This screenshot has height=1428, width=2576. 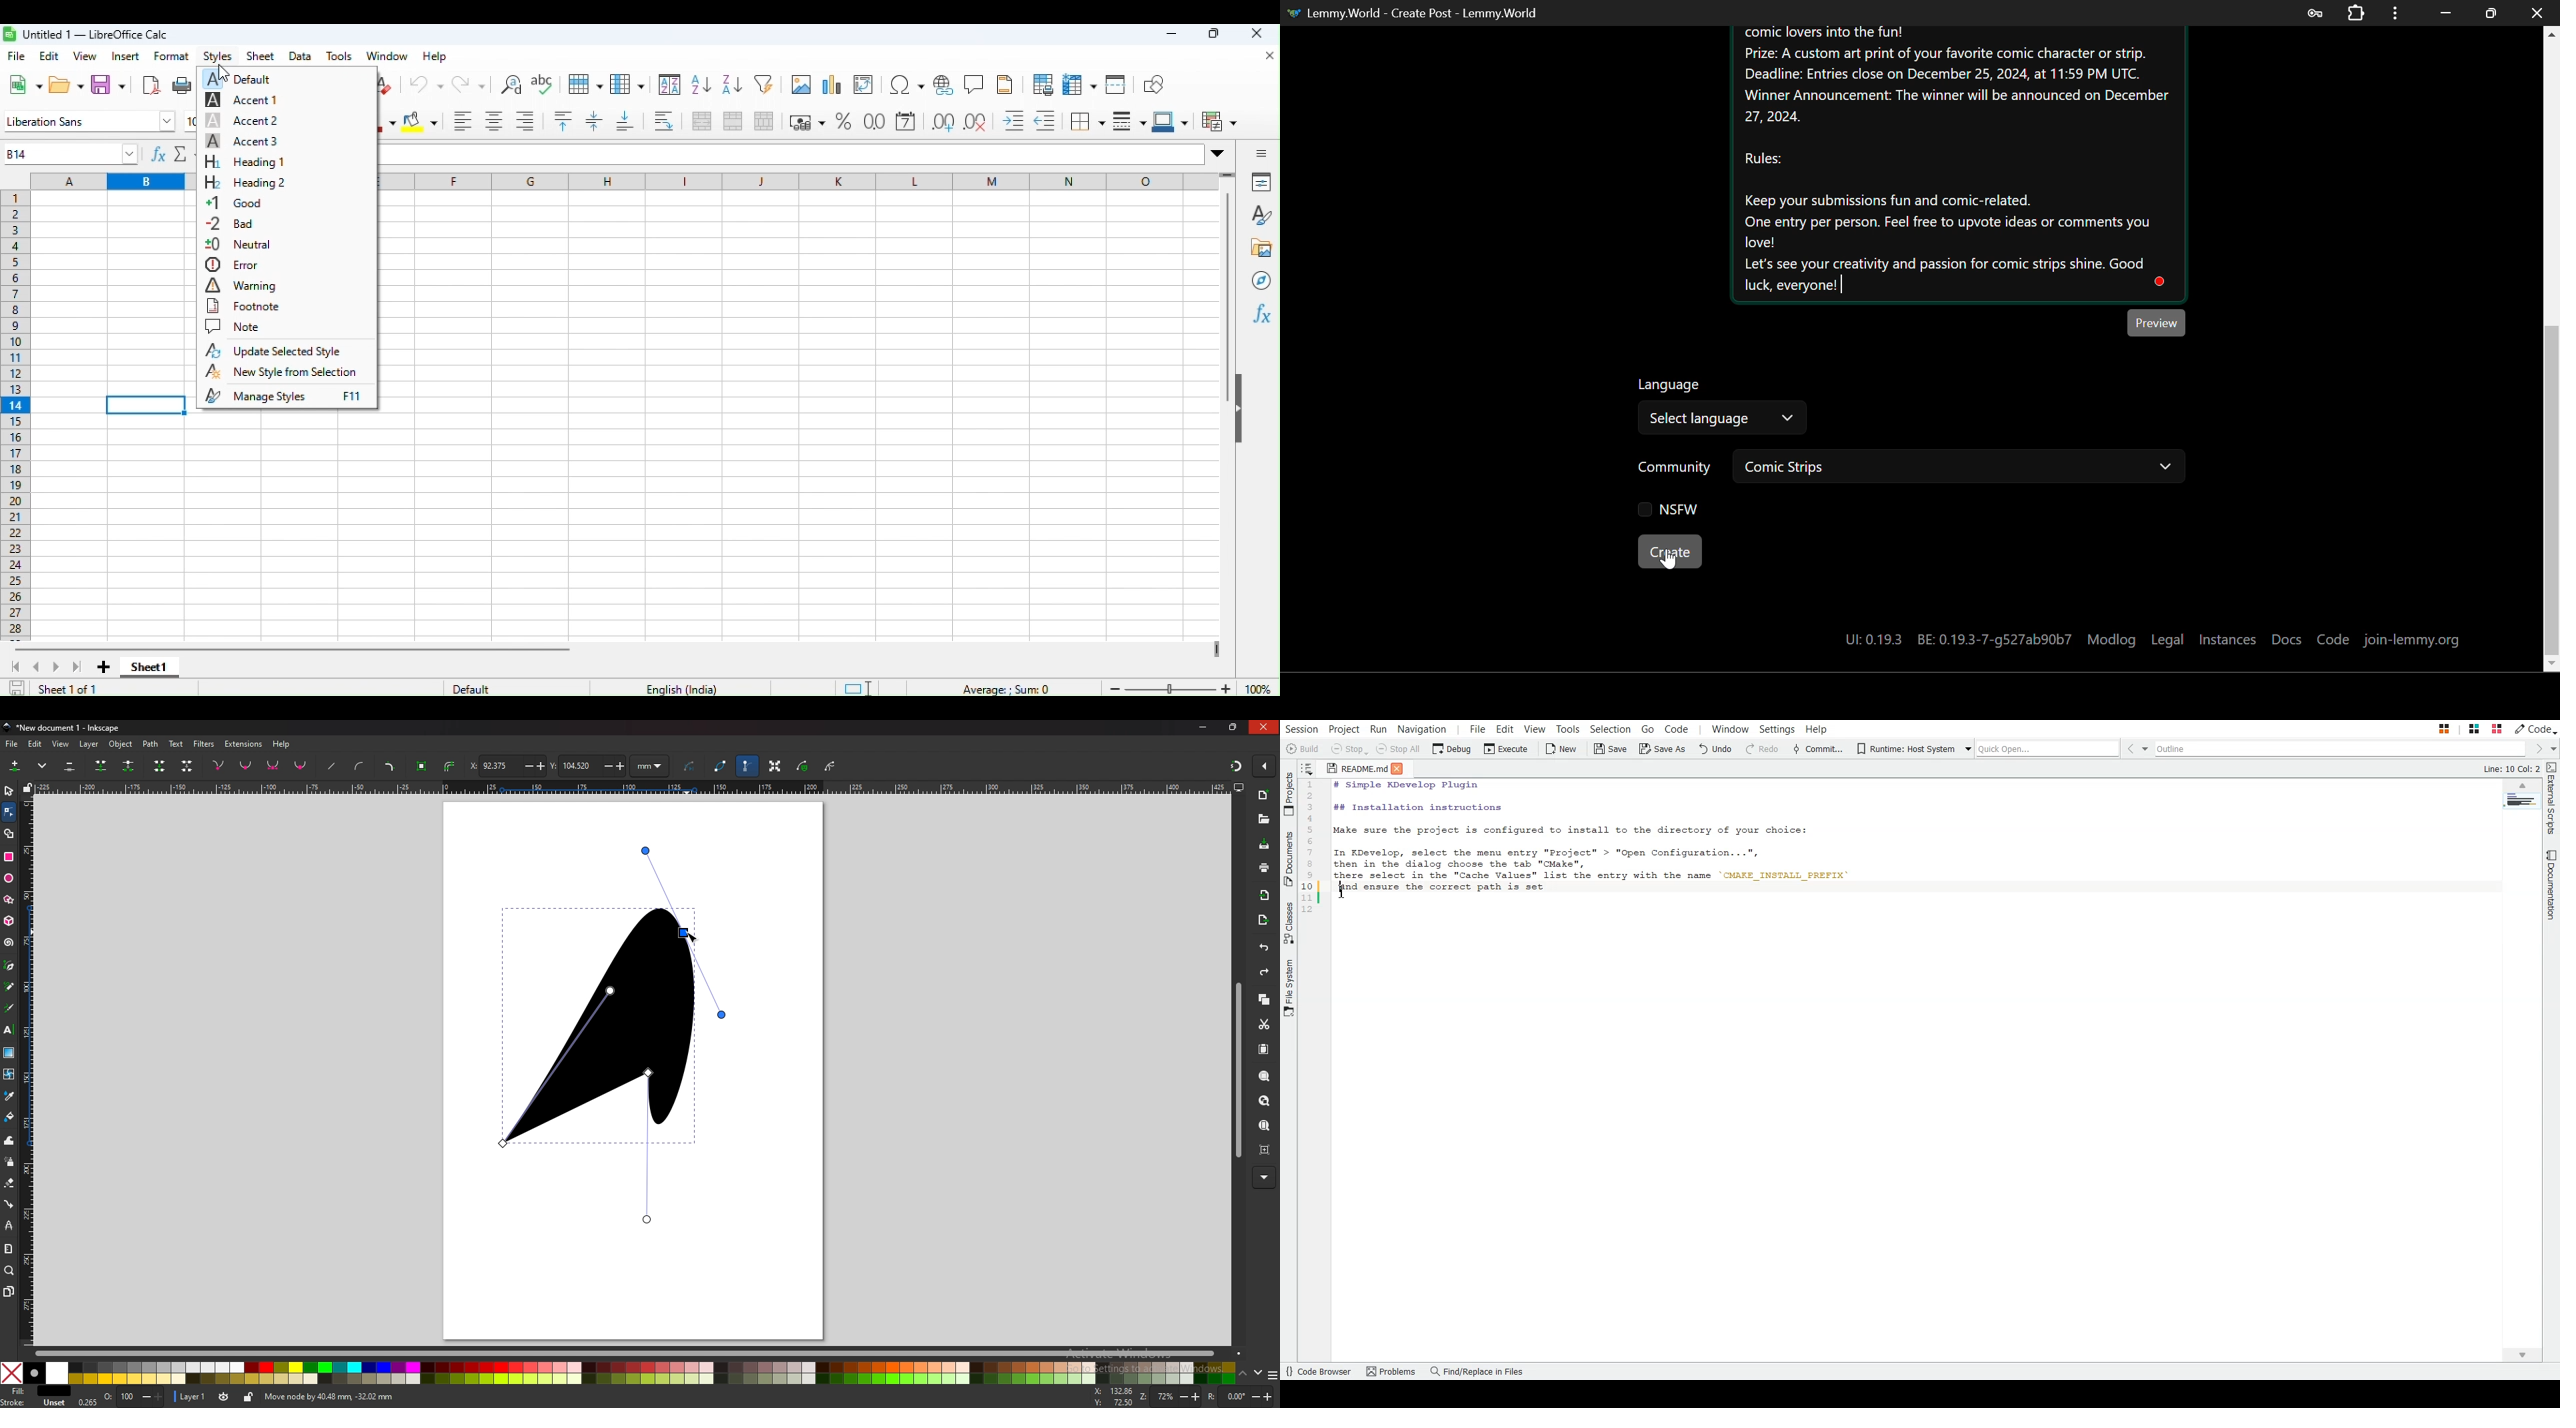 What do you see at coordinates (86, 54) in the screenshot?
I see `View` at bounding box center [86, 54].